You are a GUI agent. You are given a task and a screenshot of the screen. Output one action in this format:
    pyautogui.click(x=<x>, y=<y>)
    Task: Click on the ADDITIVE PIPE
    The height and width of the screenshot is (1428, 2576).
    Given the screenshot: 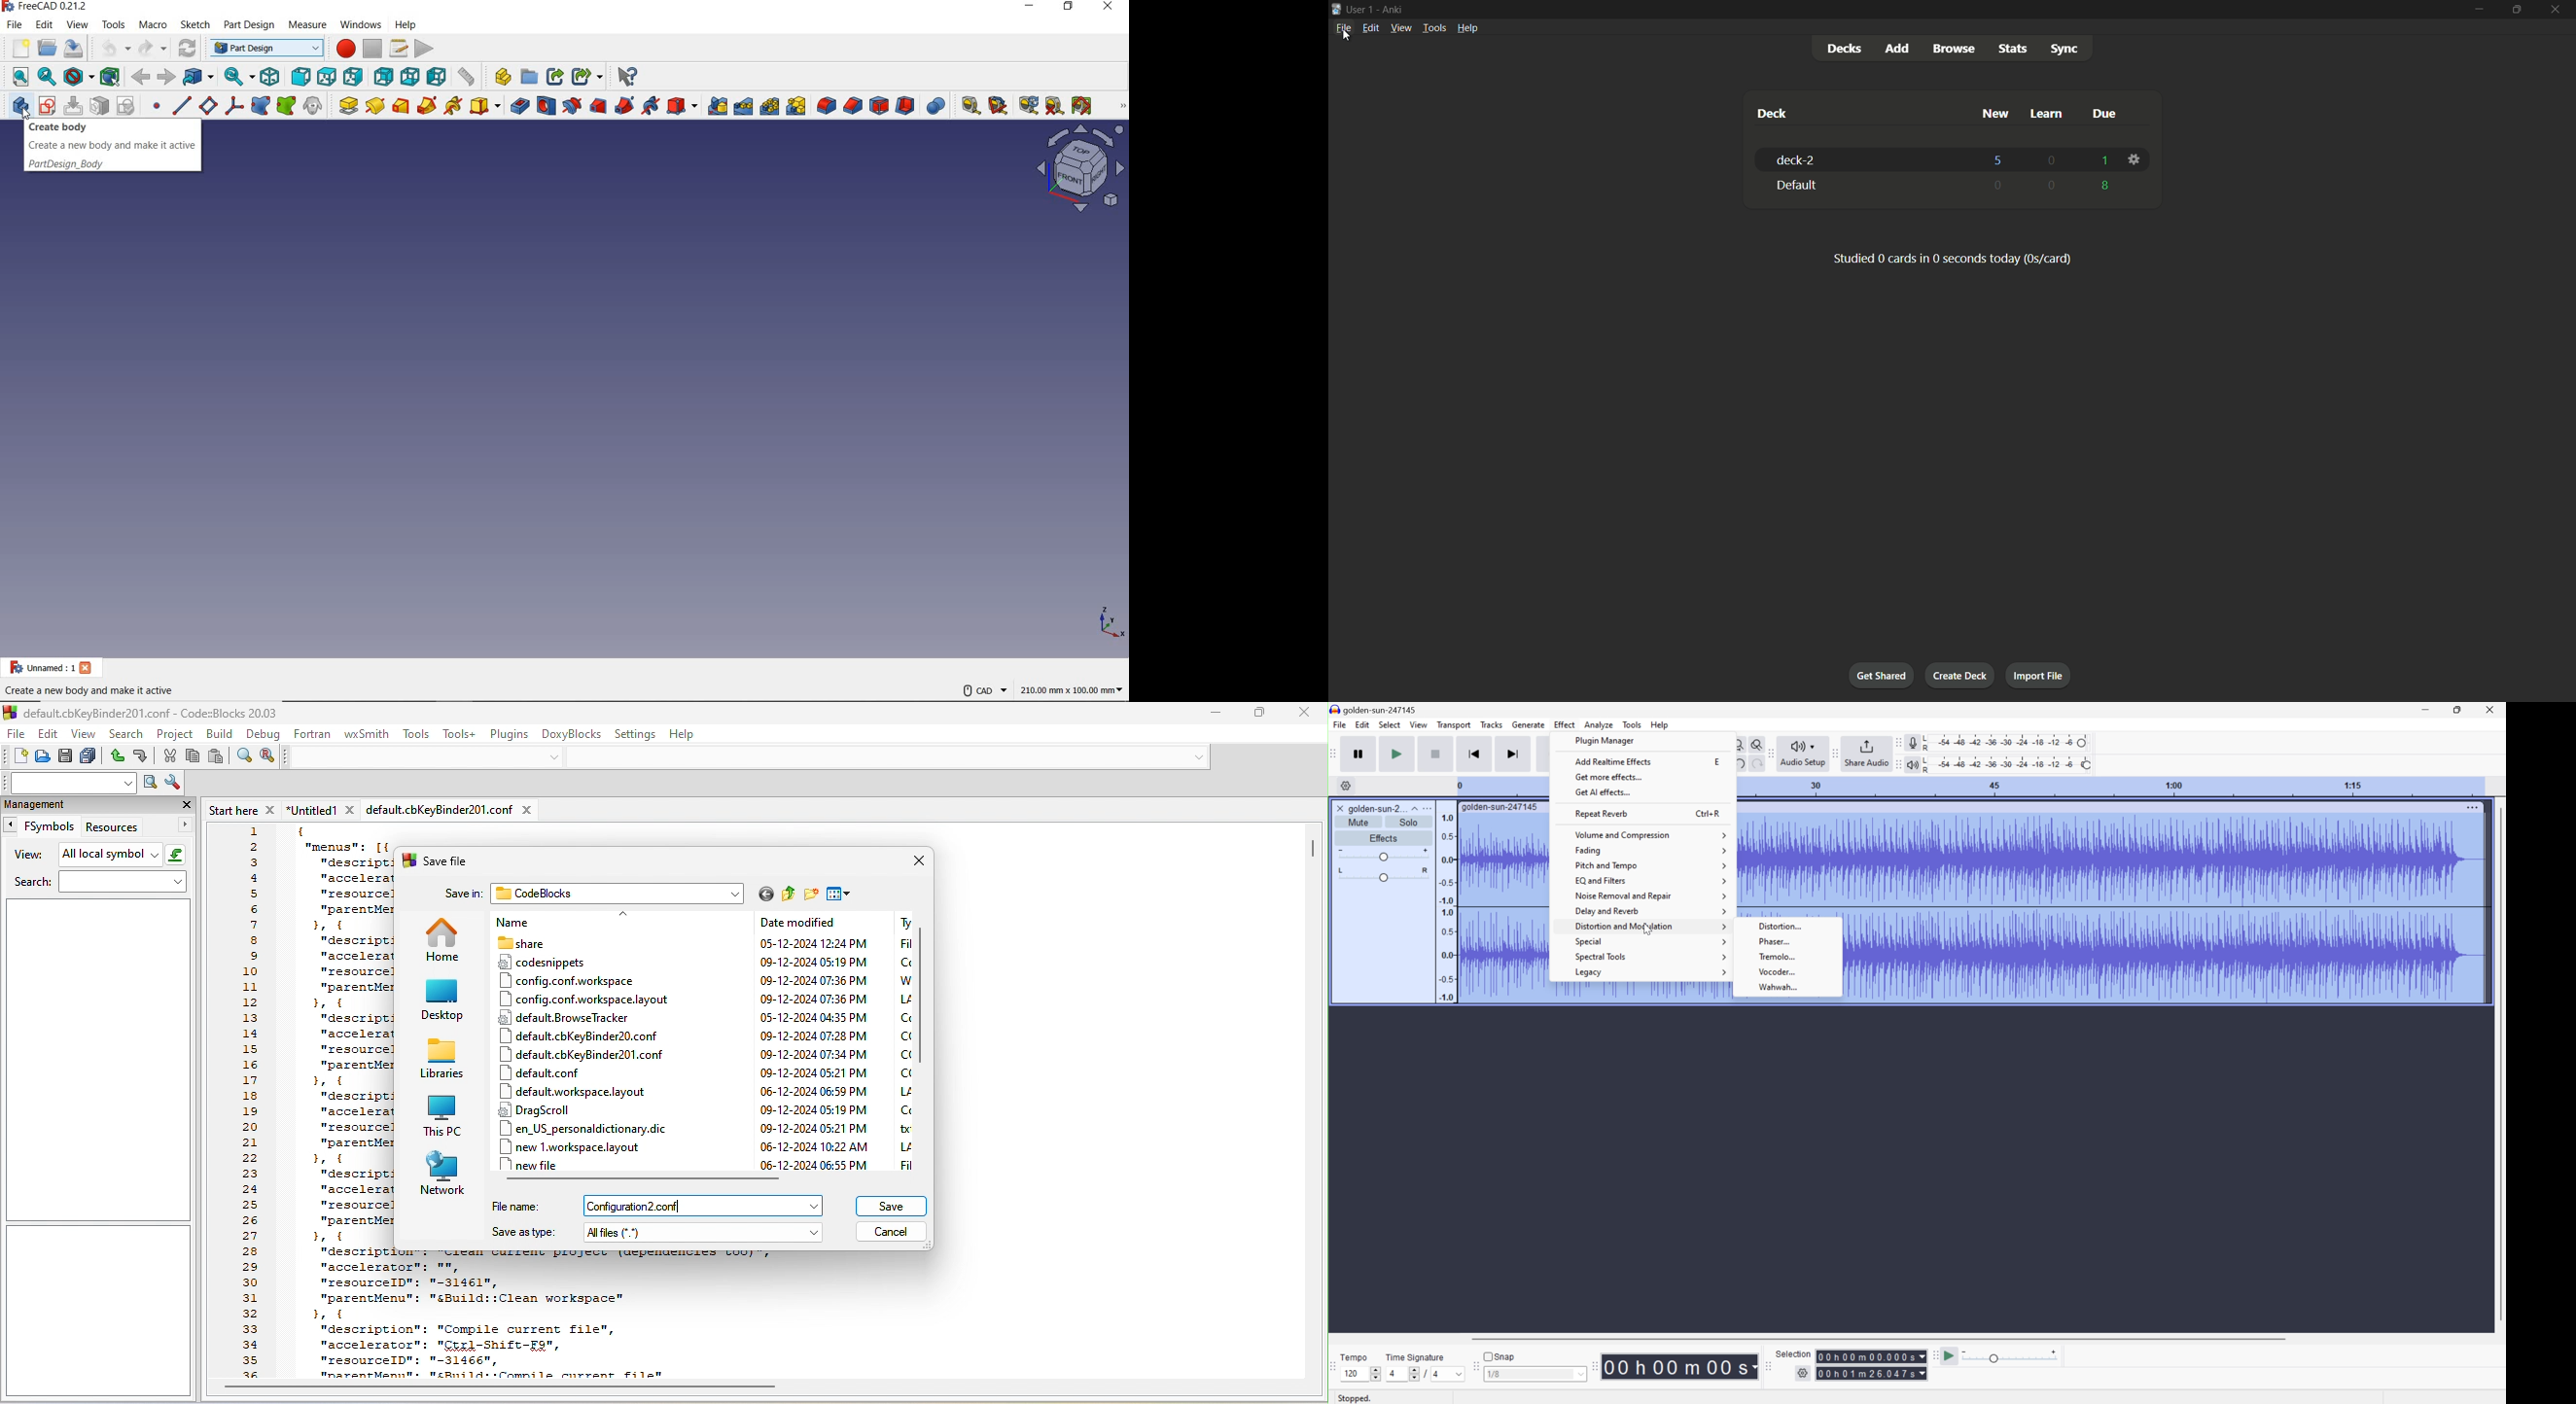 What is the action you would take?
    pyautogui.click(x=428, y=104)
    